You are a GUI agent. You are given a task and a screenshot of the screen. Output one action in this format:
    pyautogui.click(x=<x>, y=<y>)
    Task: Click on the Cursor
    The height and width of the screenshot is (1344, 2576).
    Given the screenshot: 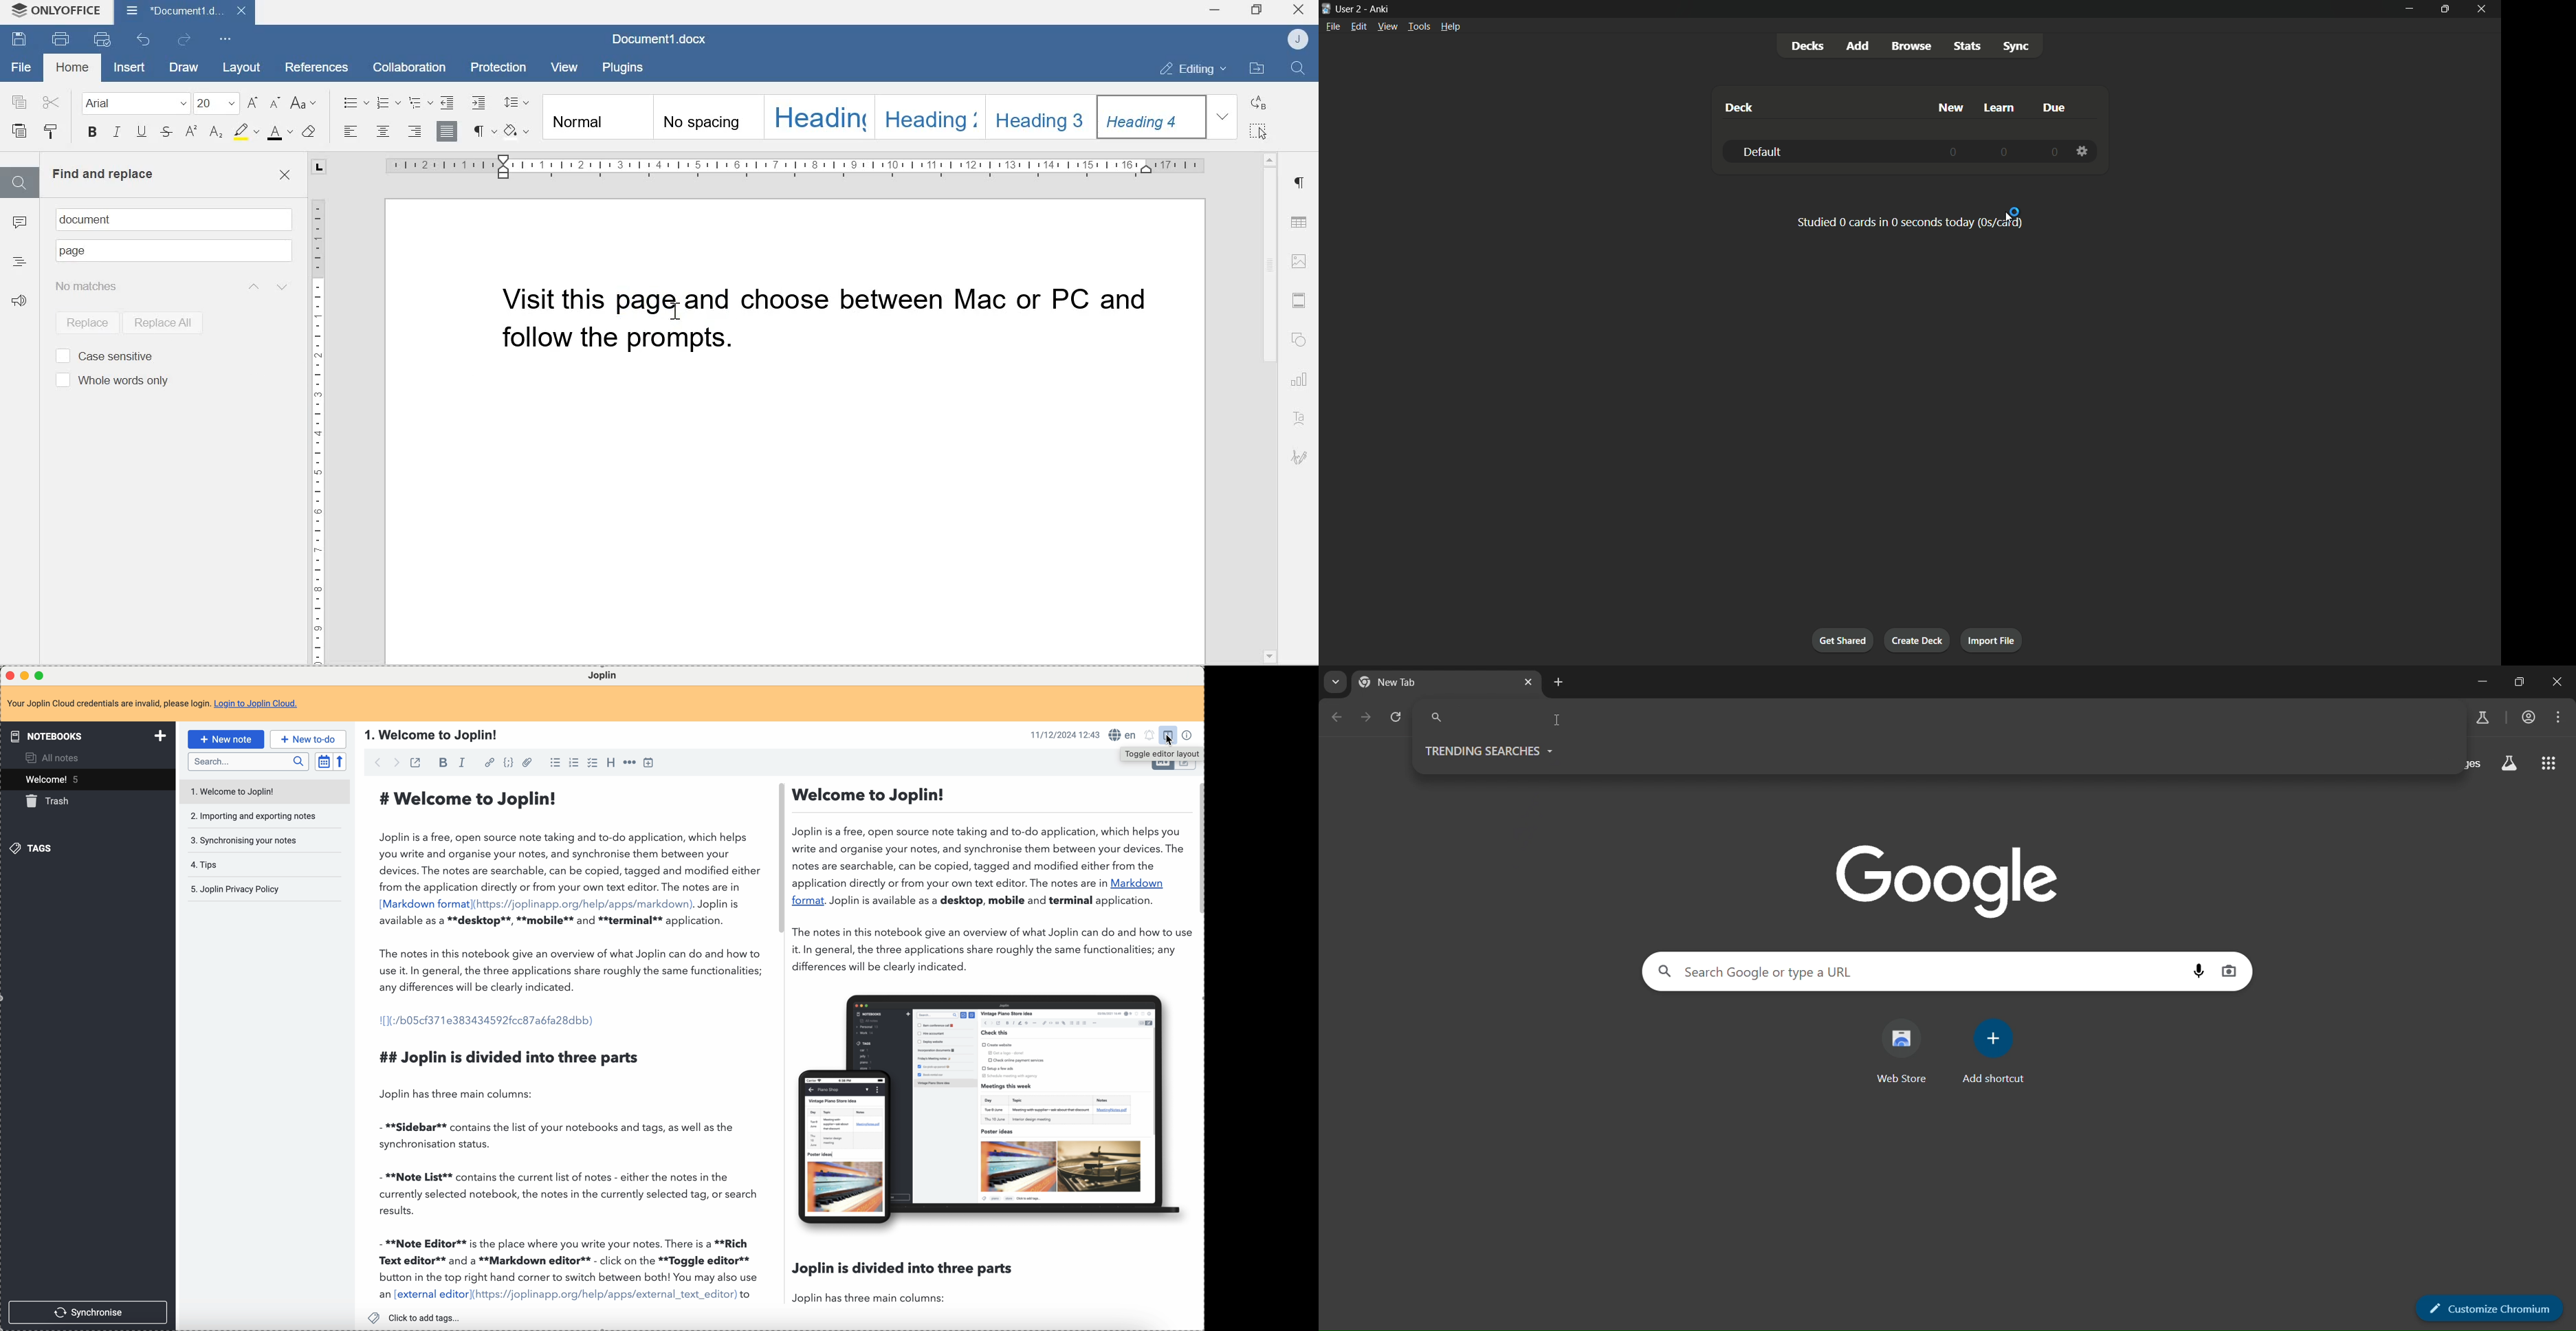 What is the action you would take?
    pyautogui.click(x=2009, y=218)
    